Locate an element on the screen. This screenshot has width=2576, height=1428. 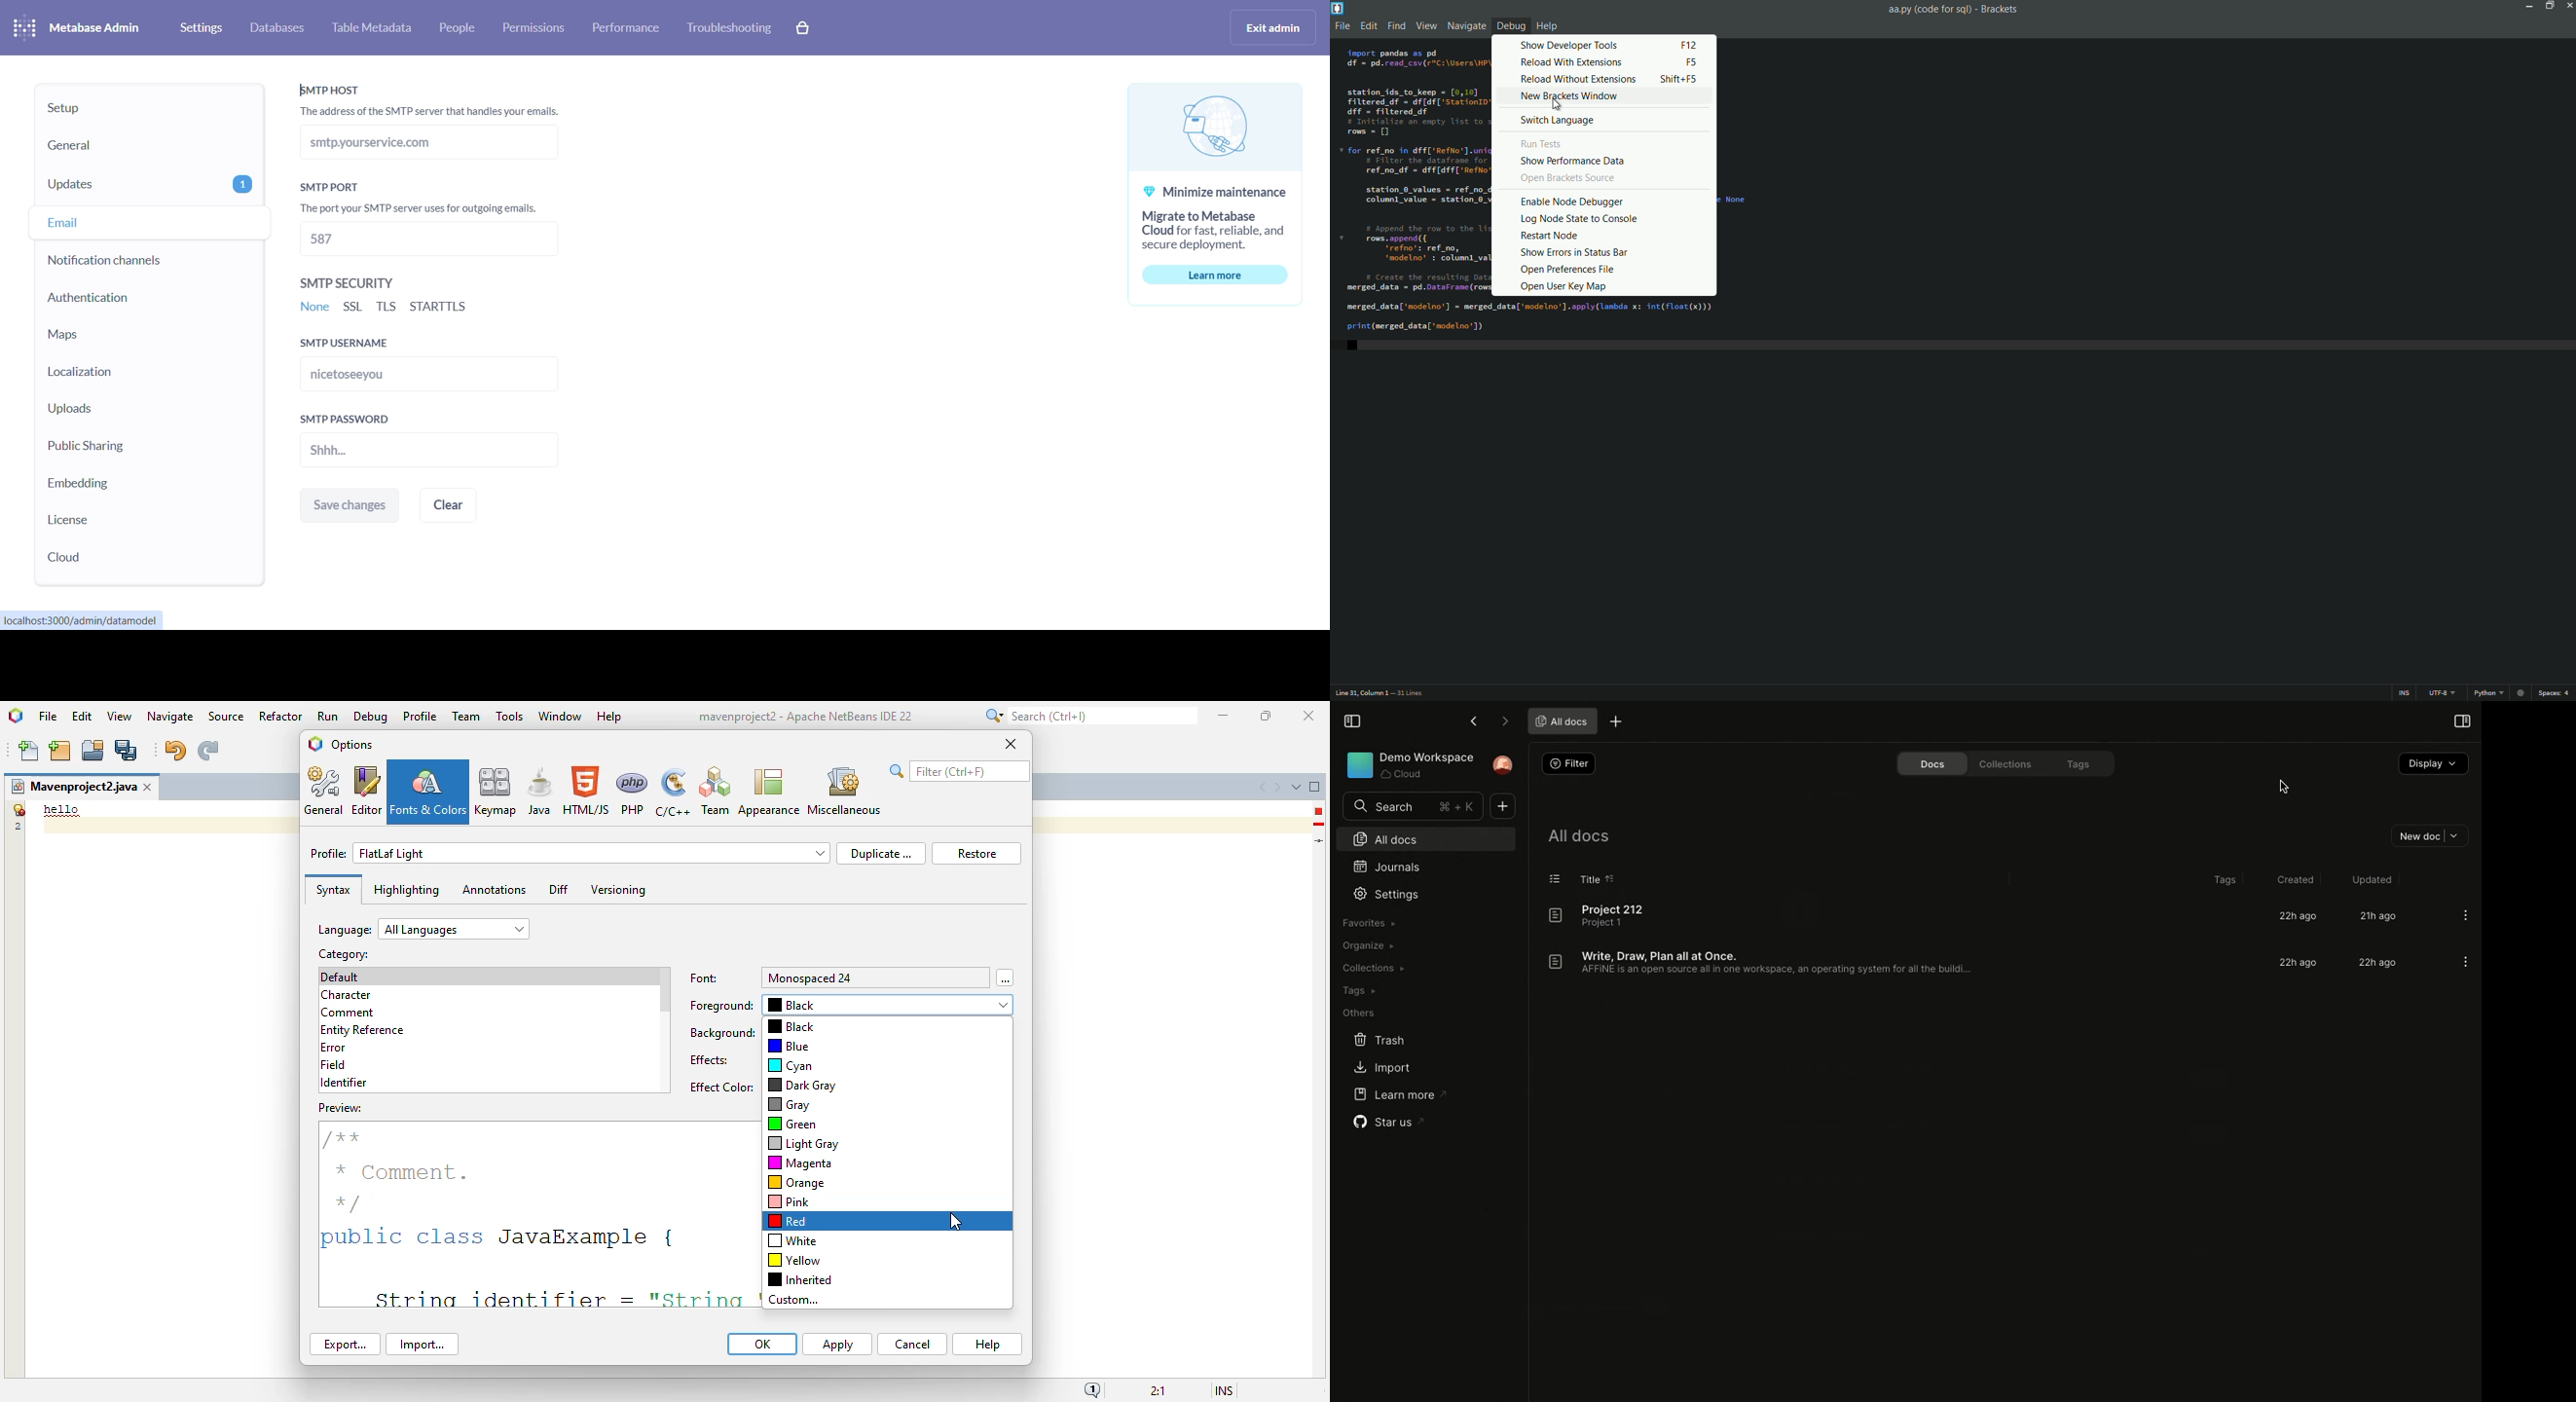
file encoding is located at coordinates (2444, 693).